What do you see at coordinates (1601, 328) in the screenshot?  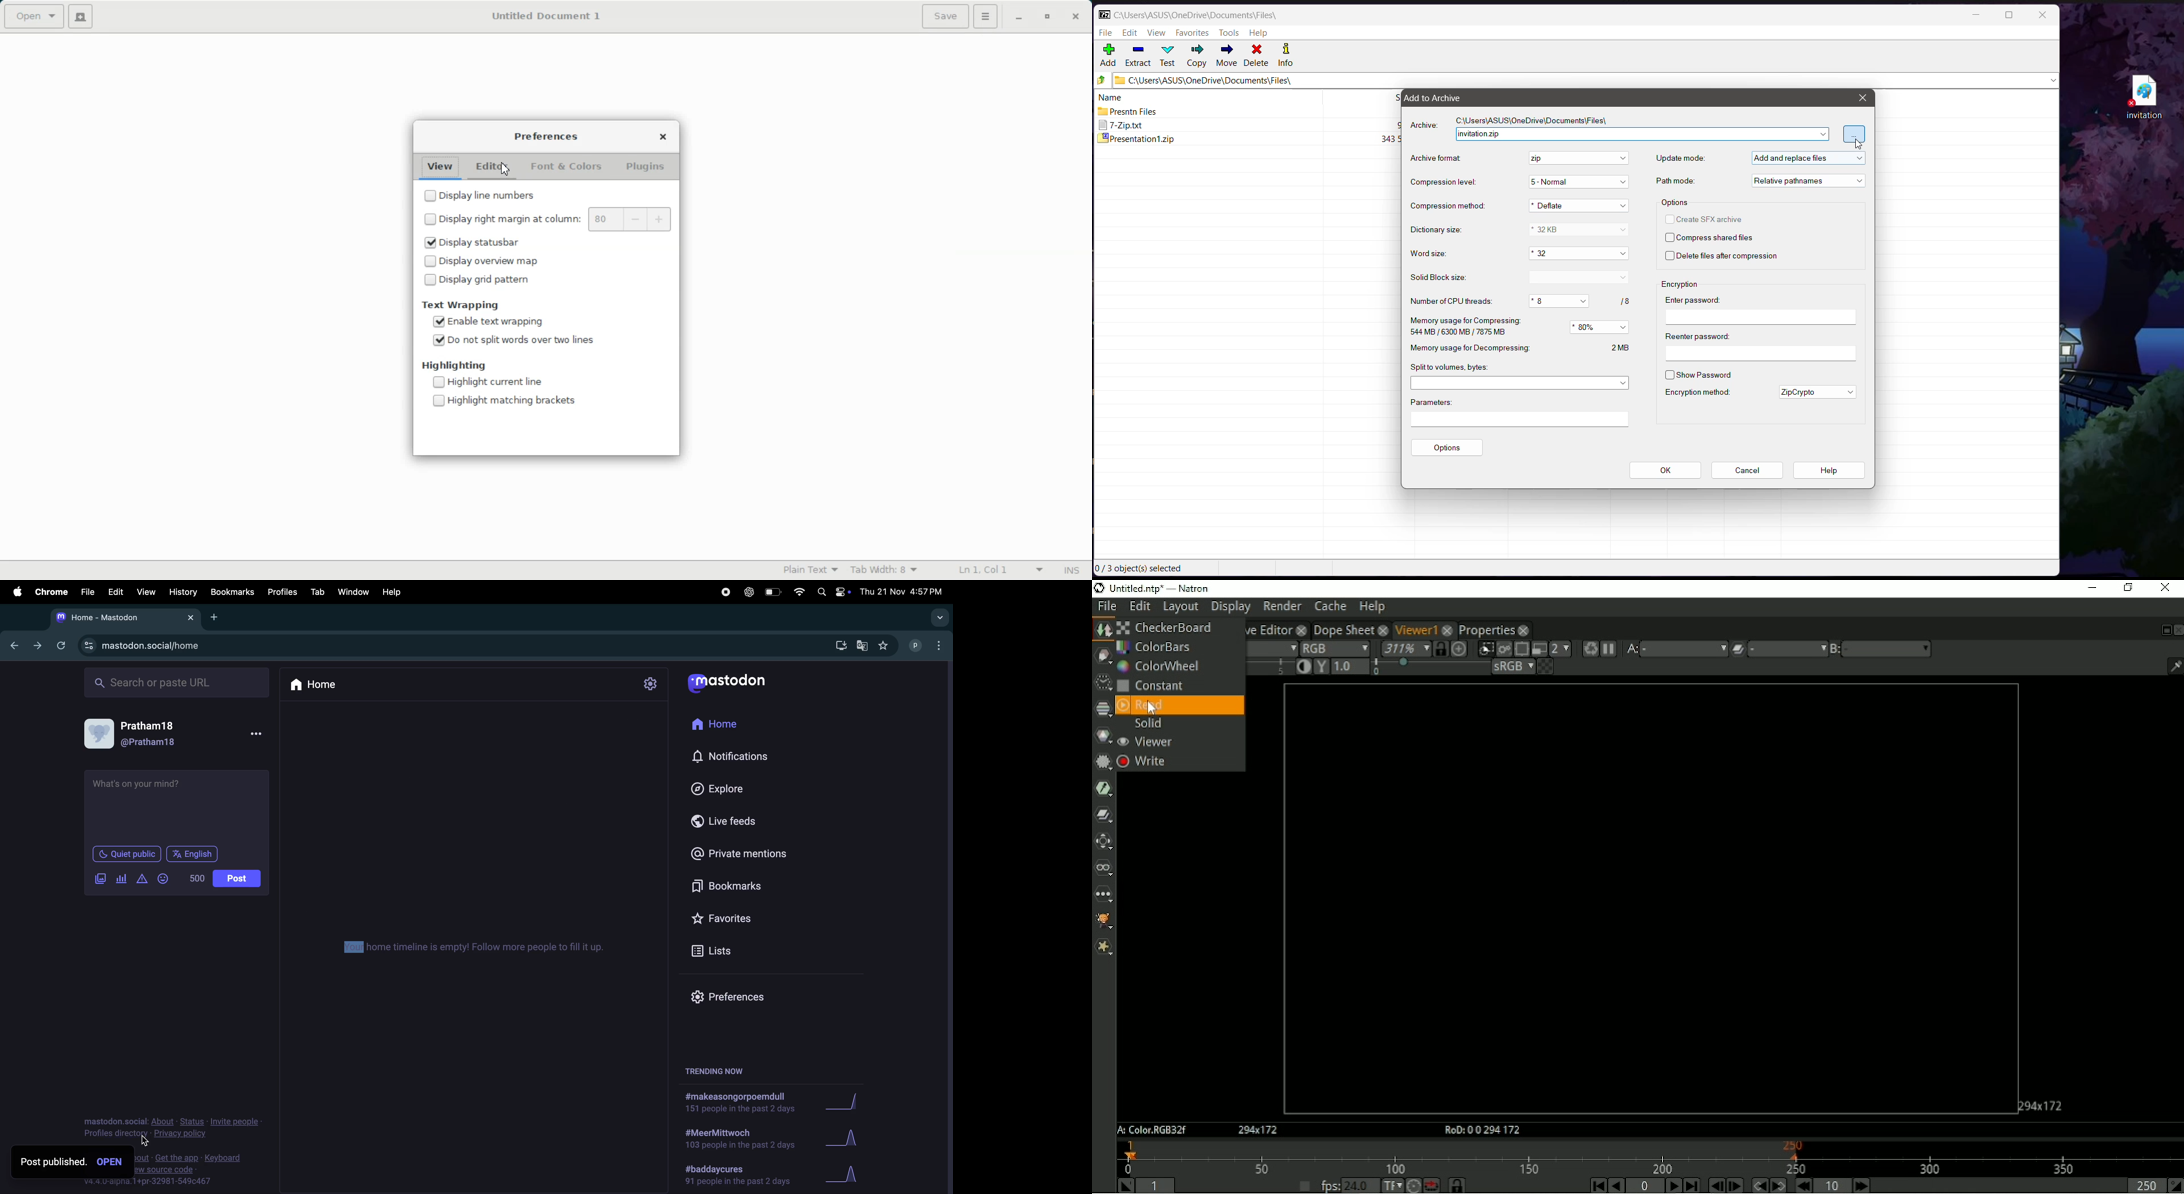 I see `Set the memory usage for Compressing in precentage` at bounding box center [1601, 328].